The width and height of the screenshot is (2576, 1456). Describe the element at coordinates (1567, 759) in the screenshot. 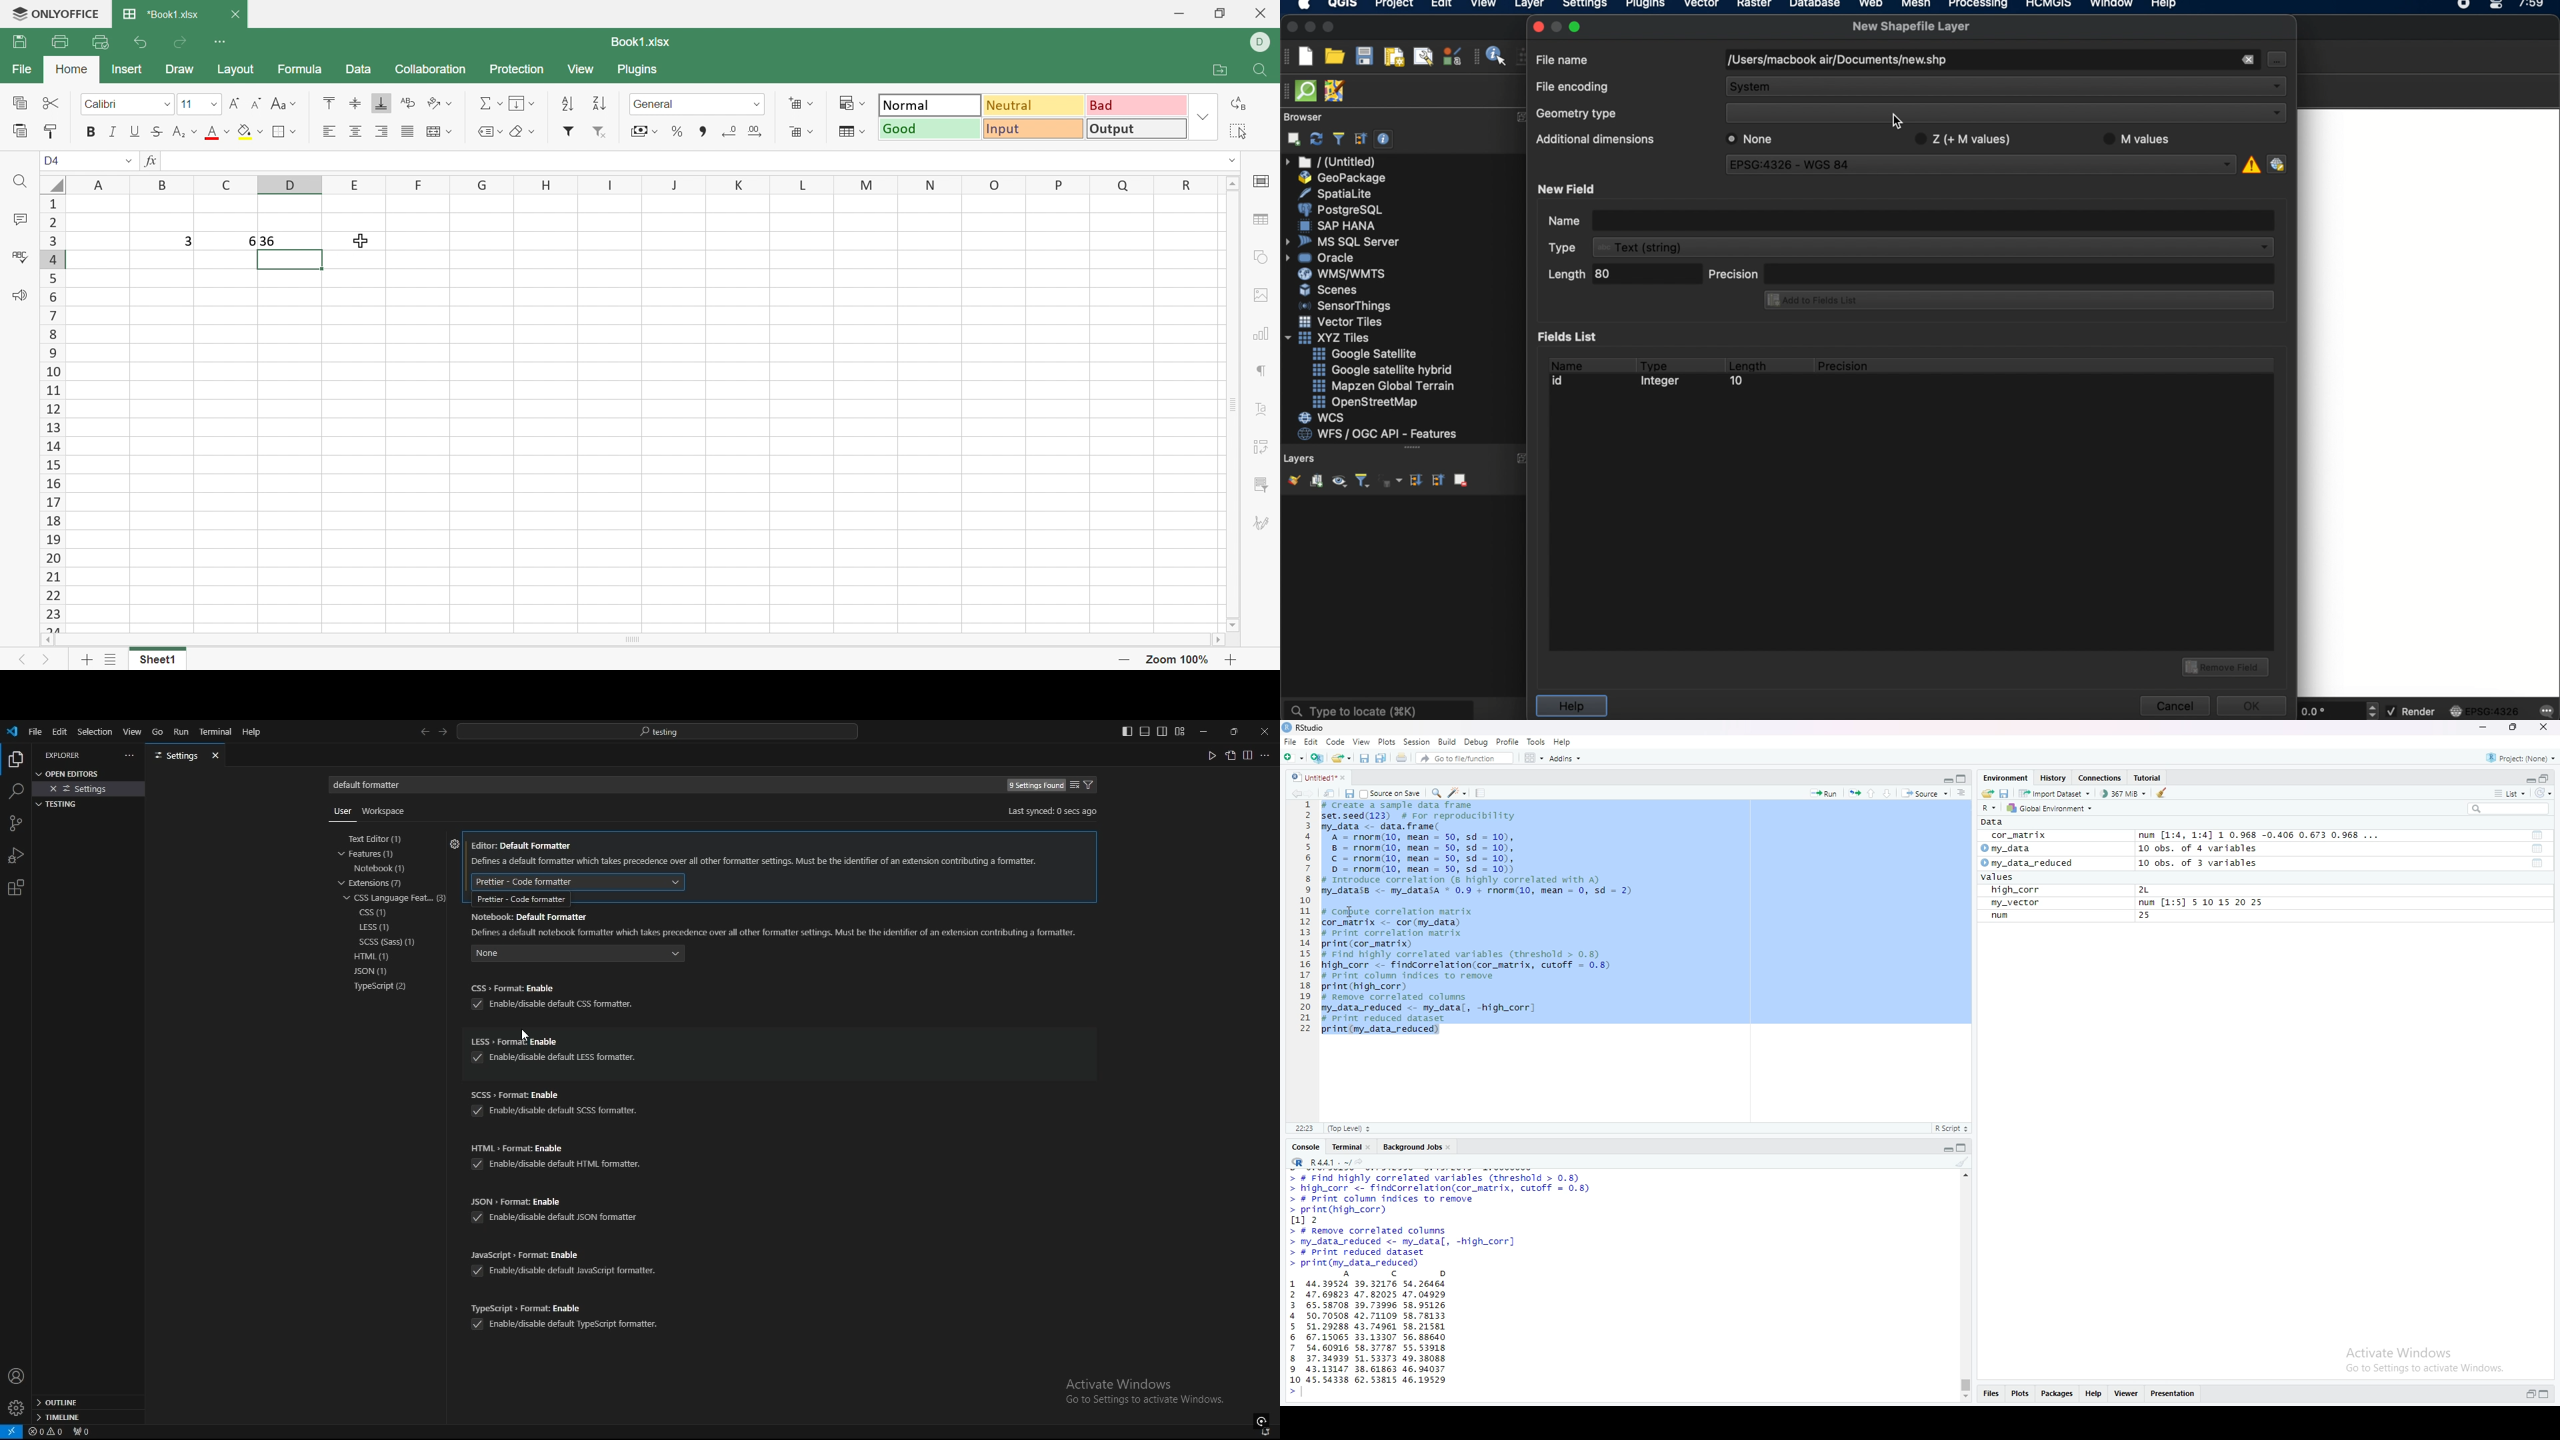

I see `Addins` at that location.